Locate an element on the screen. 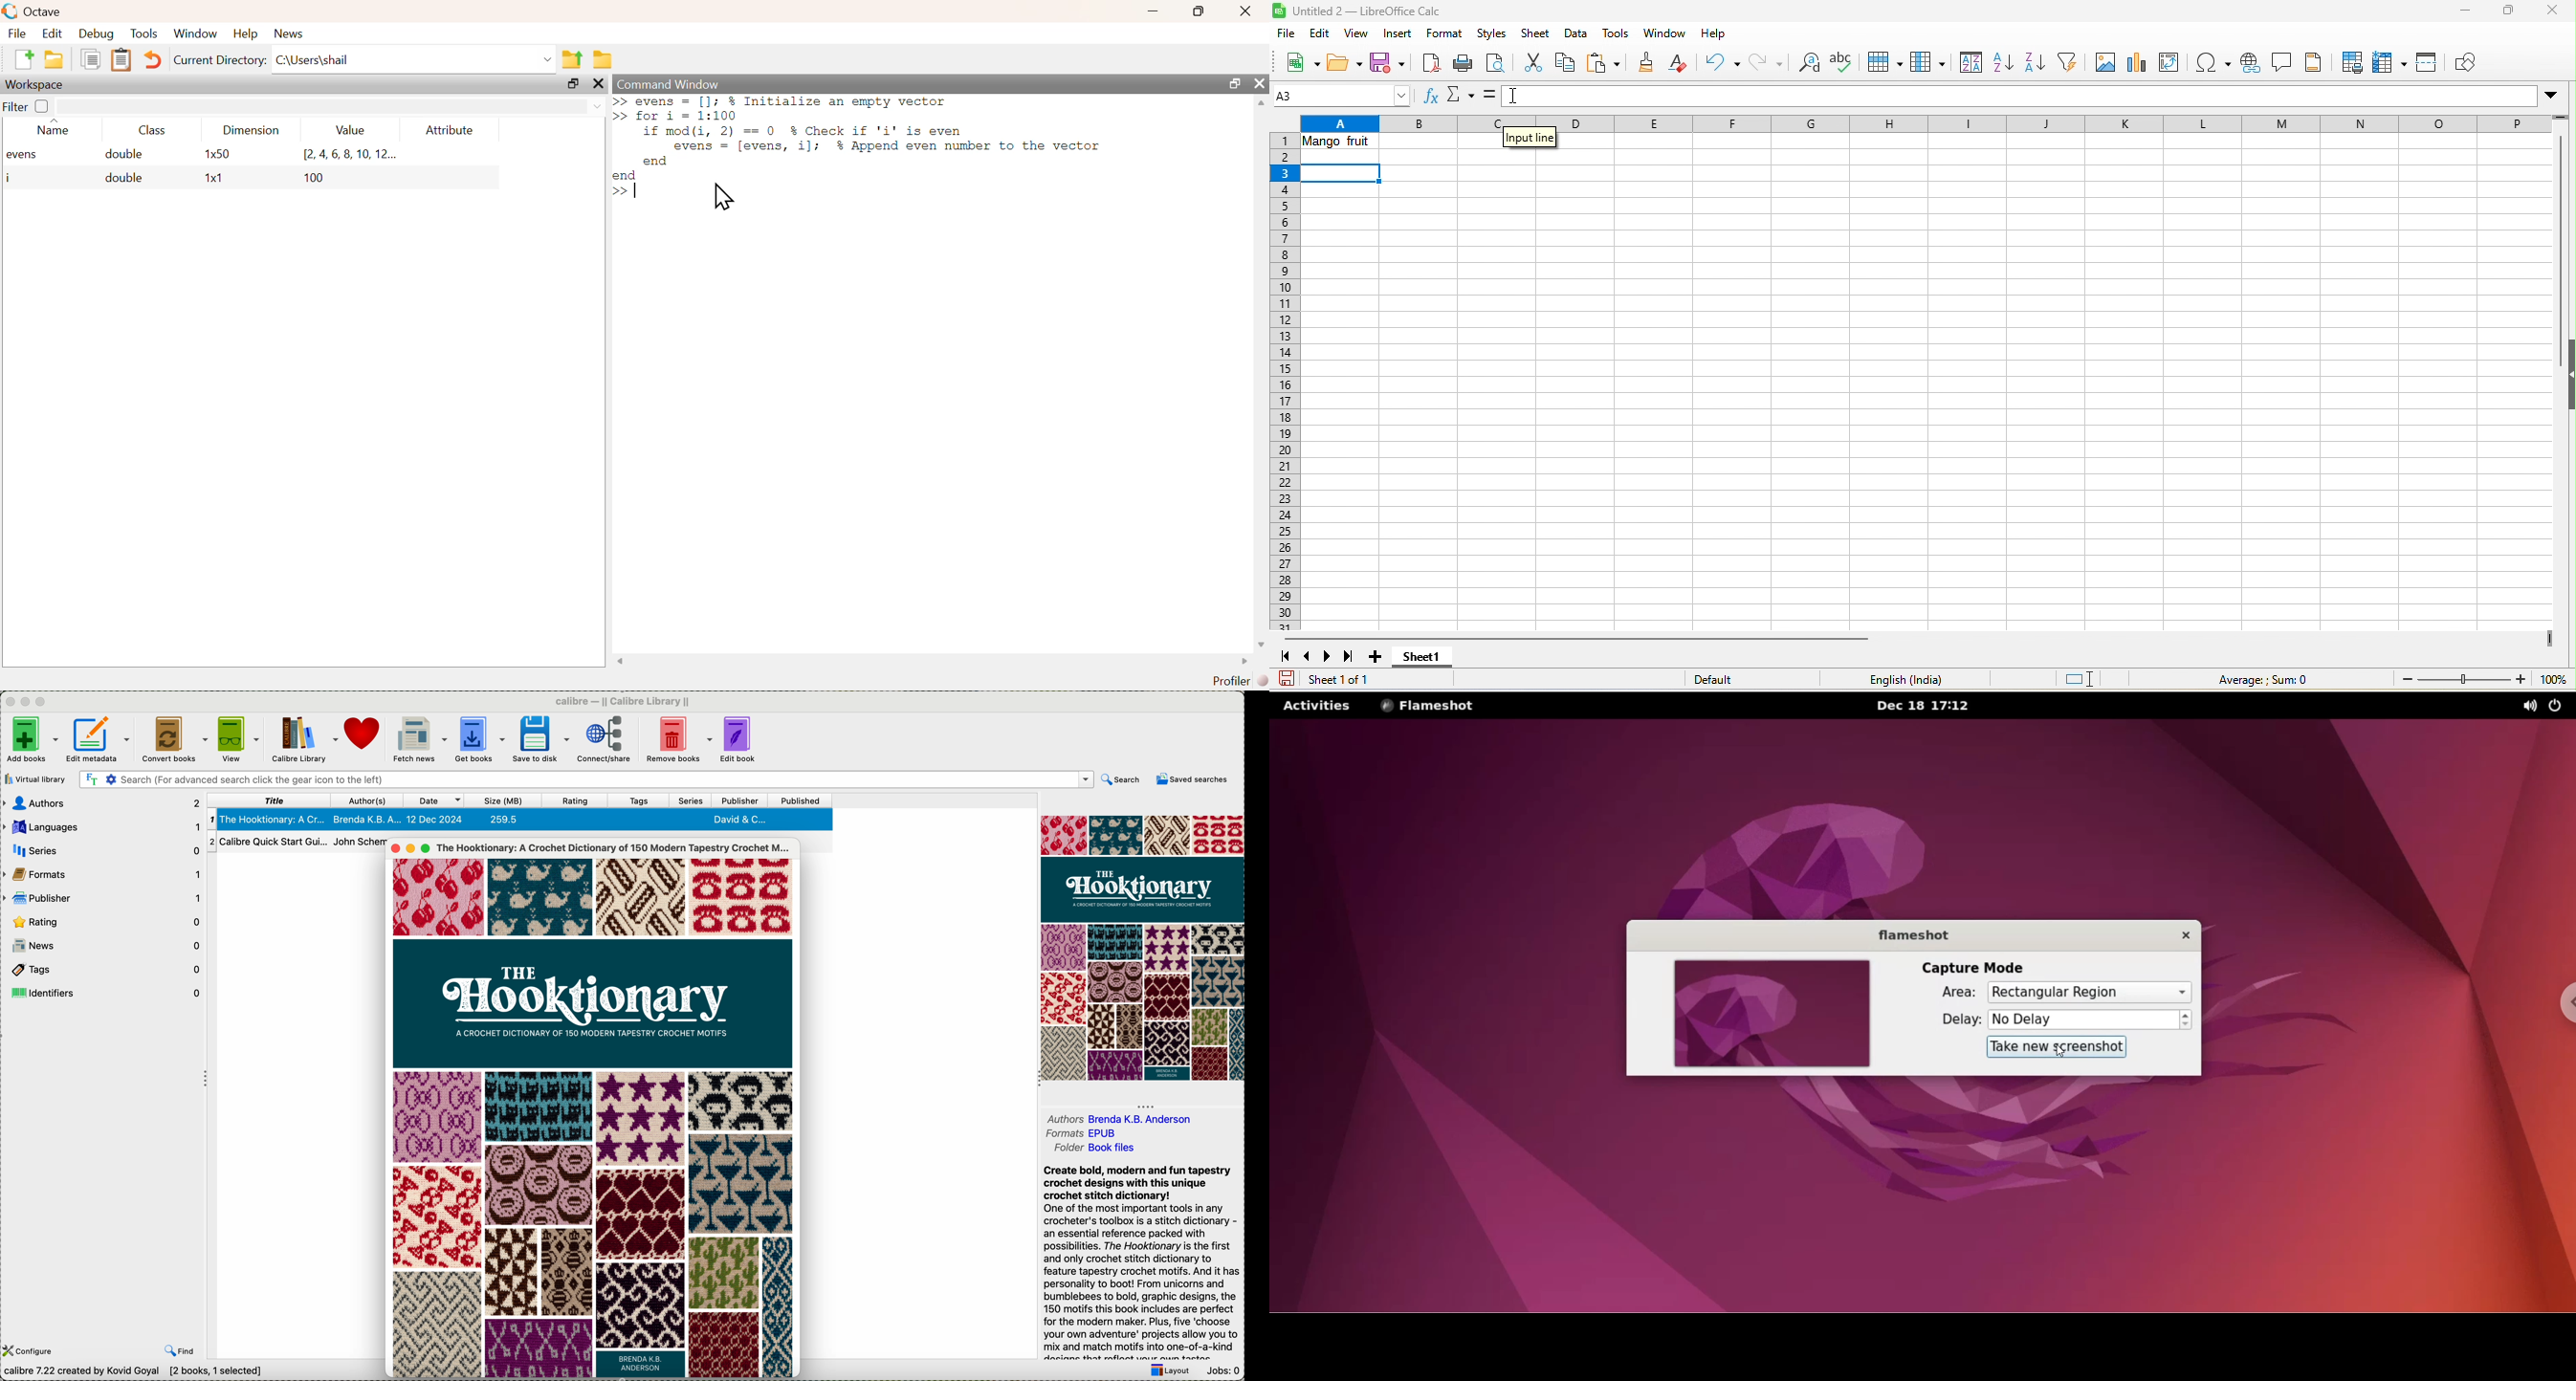 The image size is (2576, 1400). close is located at coordinates (2548, 14).